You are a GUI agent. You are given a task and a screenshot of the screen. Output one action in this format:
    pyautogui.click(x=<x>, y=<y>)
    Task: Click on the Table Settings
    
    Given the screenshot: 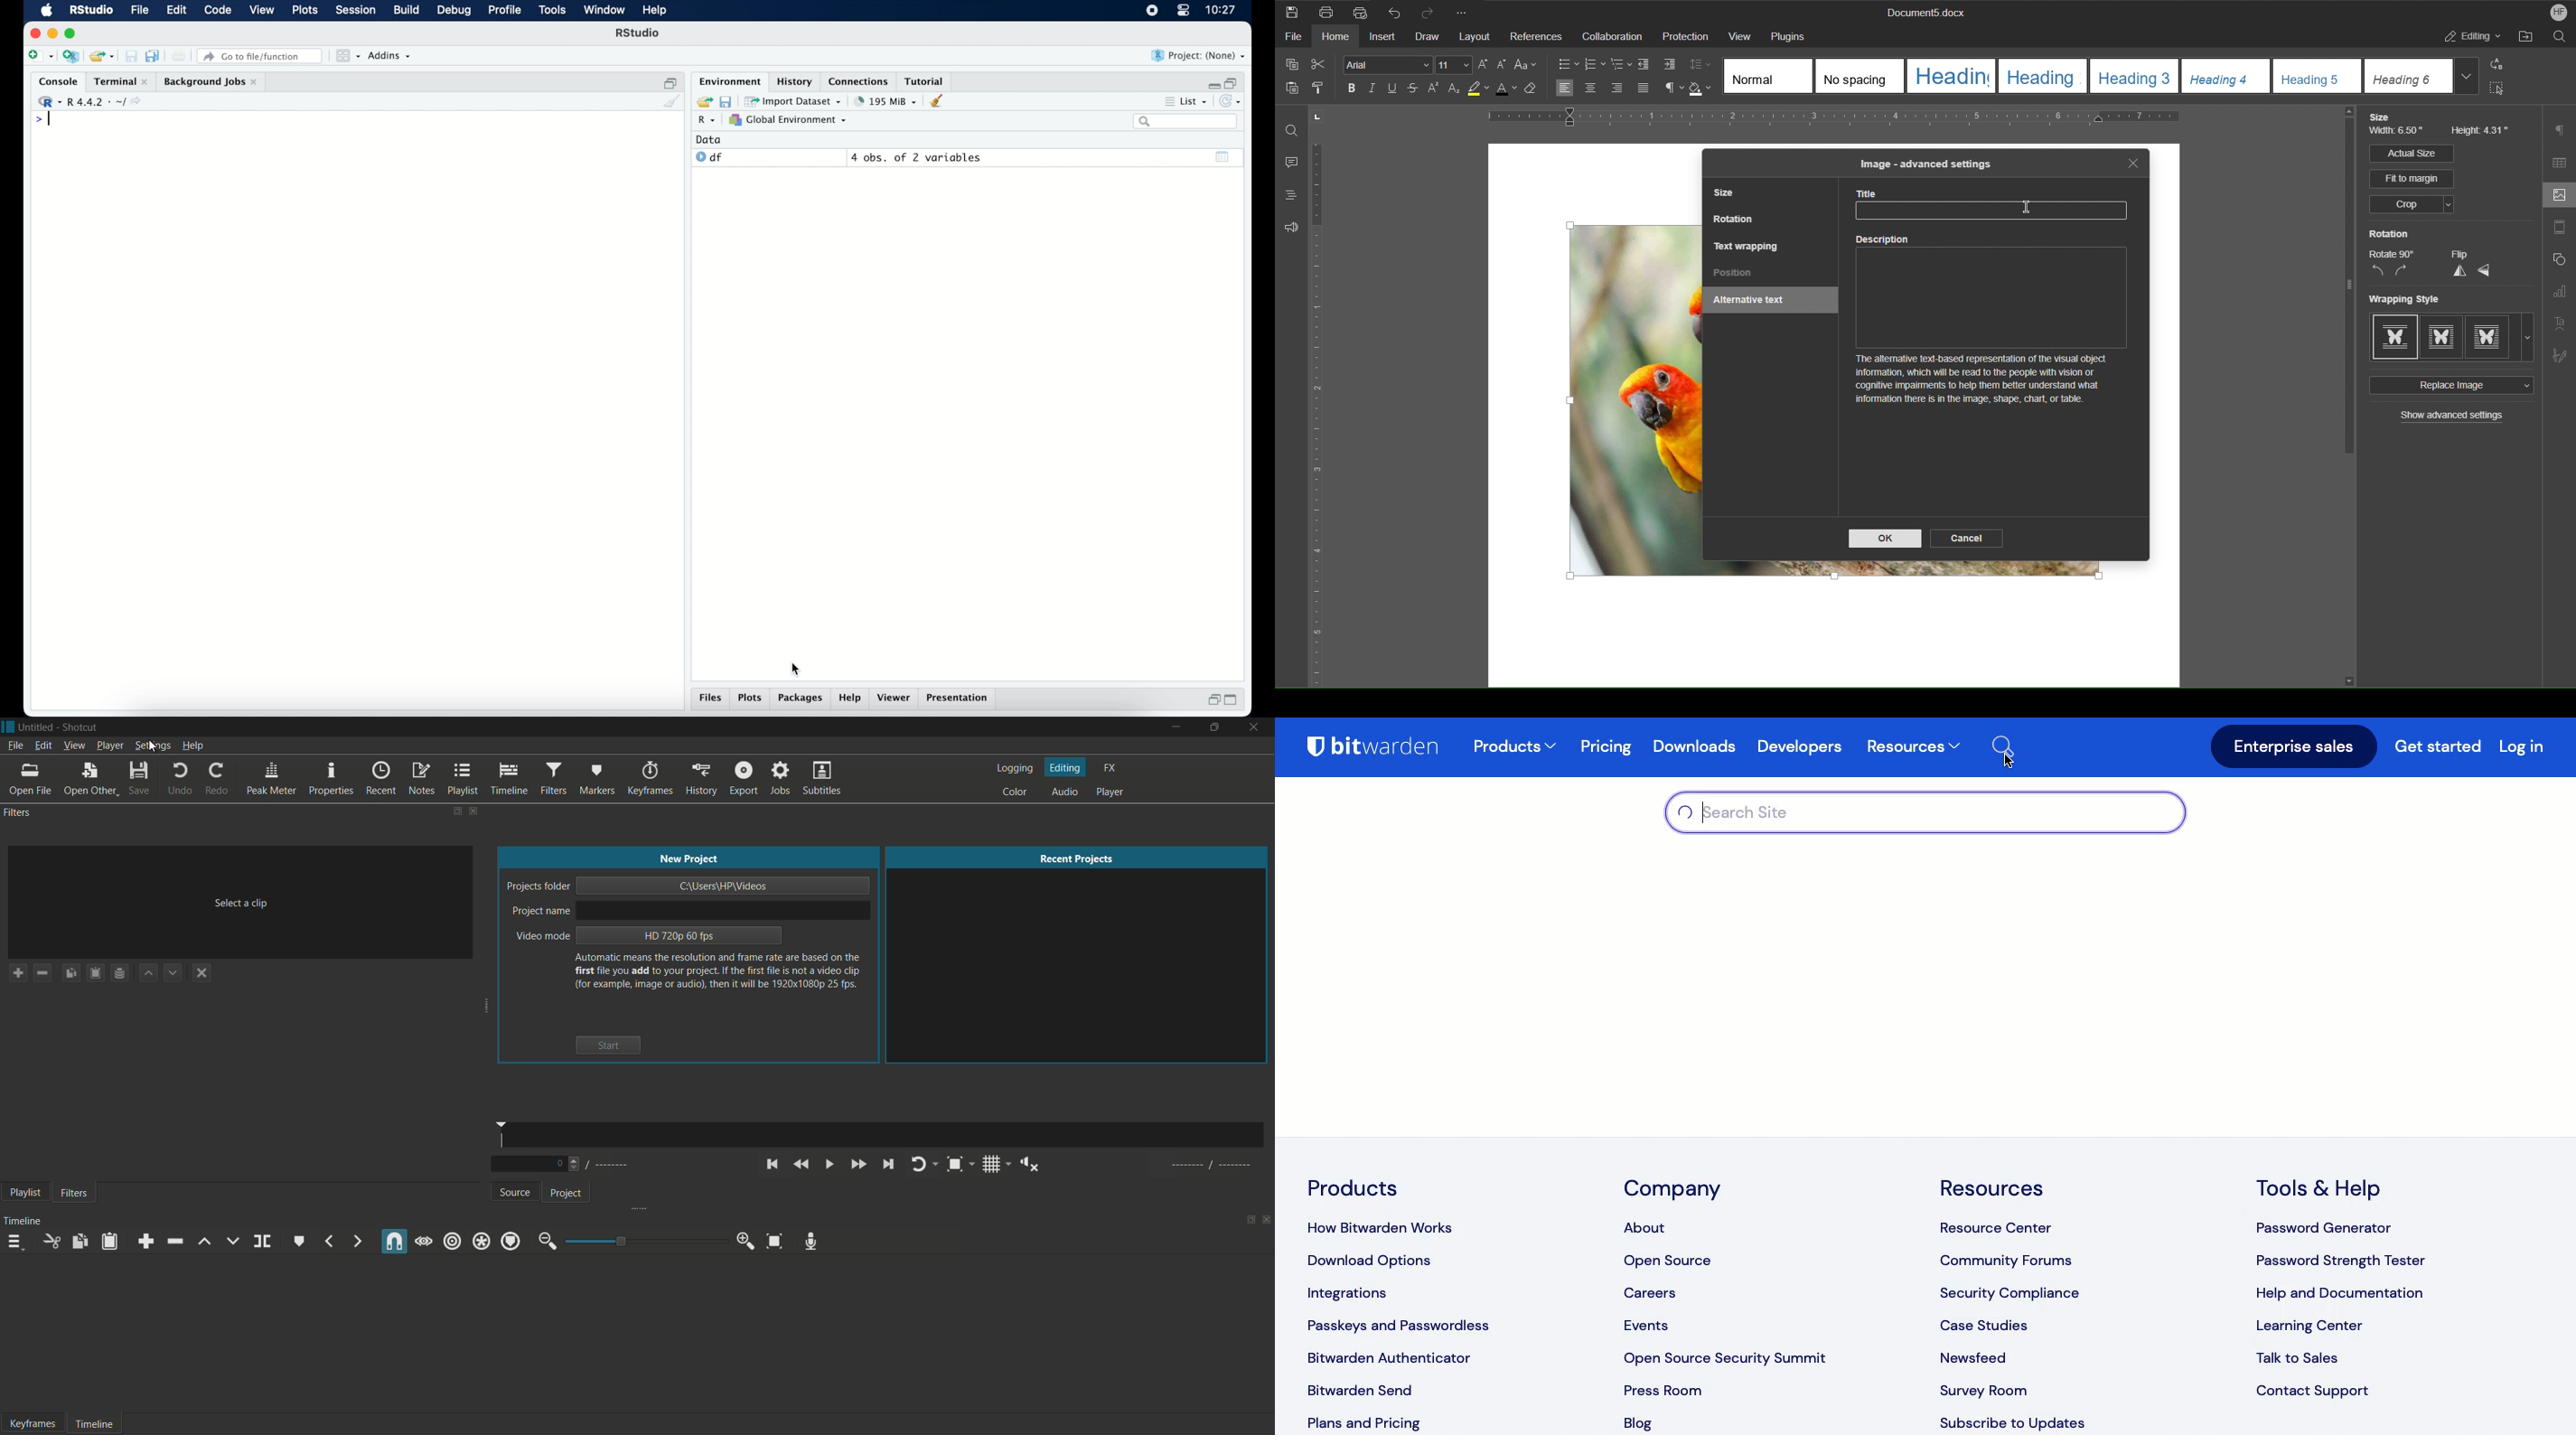 What is the action you would take?
    pyautogui.click(x=2560, y=163)
    